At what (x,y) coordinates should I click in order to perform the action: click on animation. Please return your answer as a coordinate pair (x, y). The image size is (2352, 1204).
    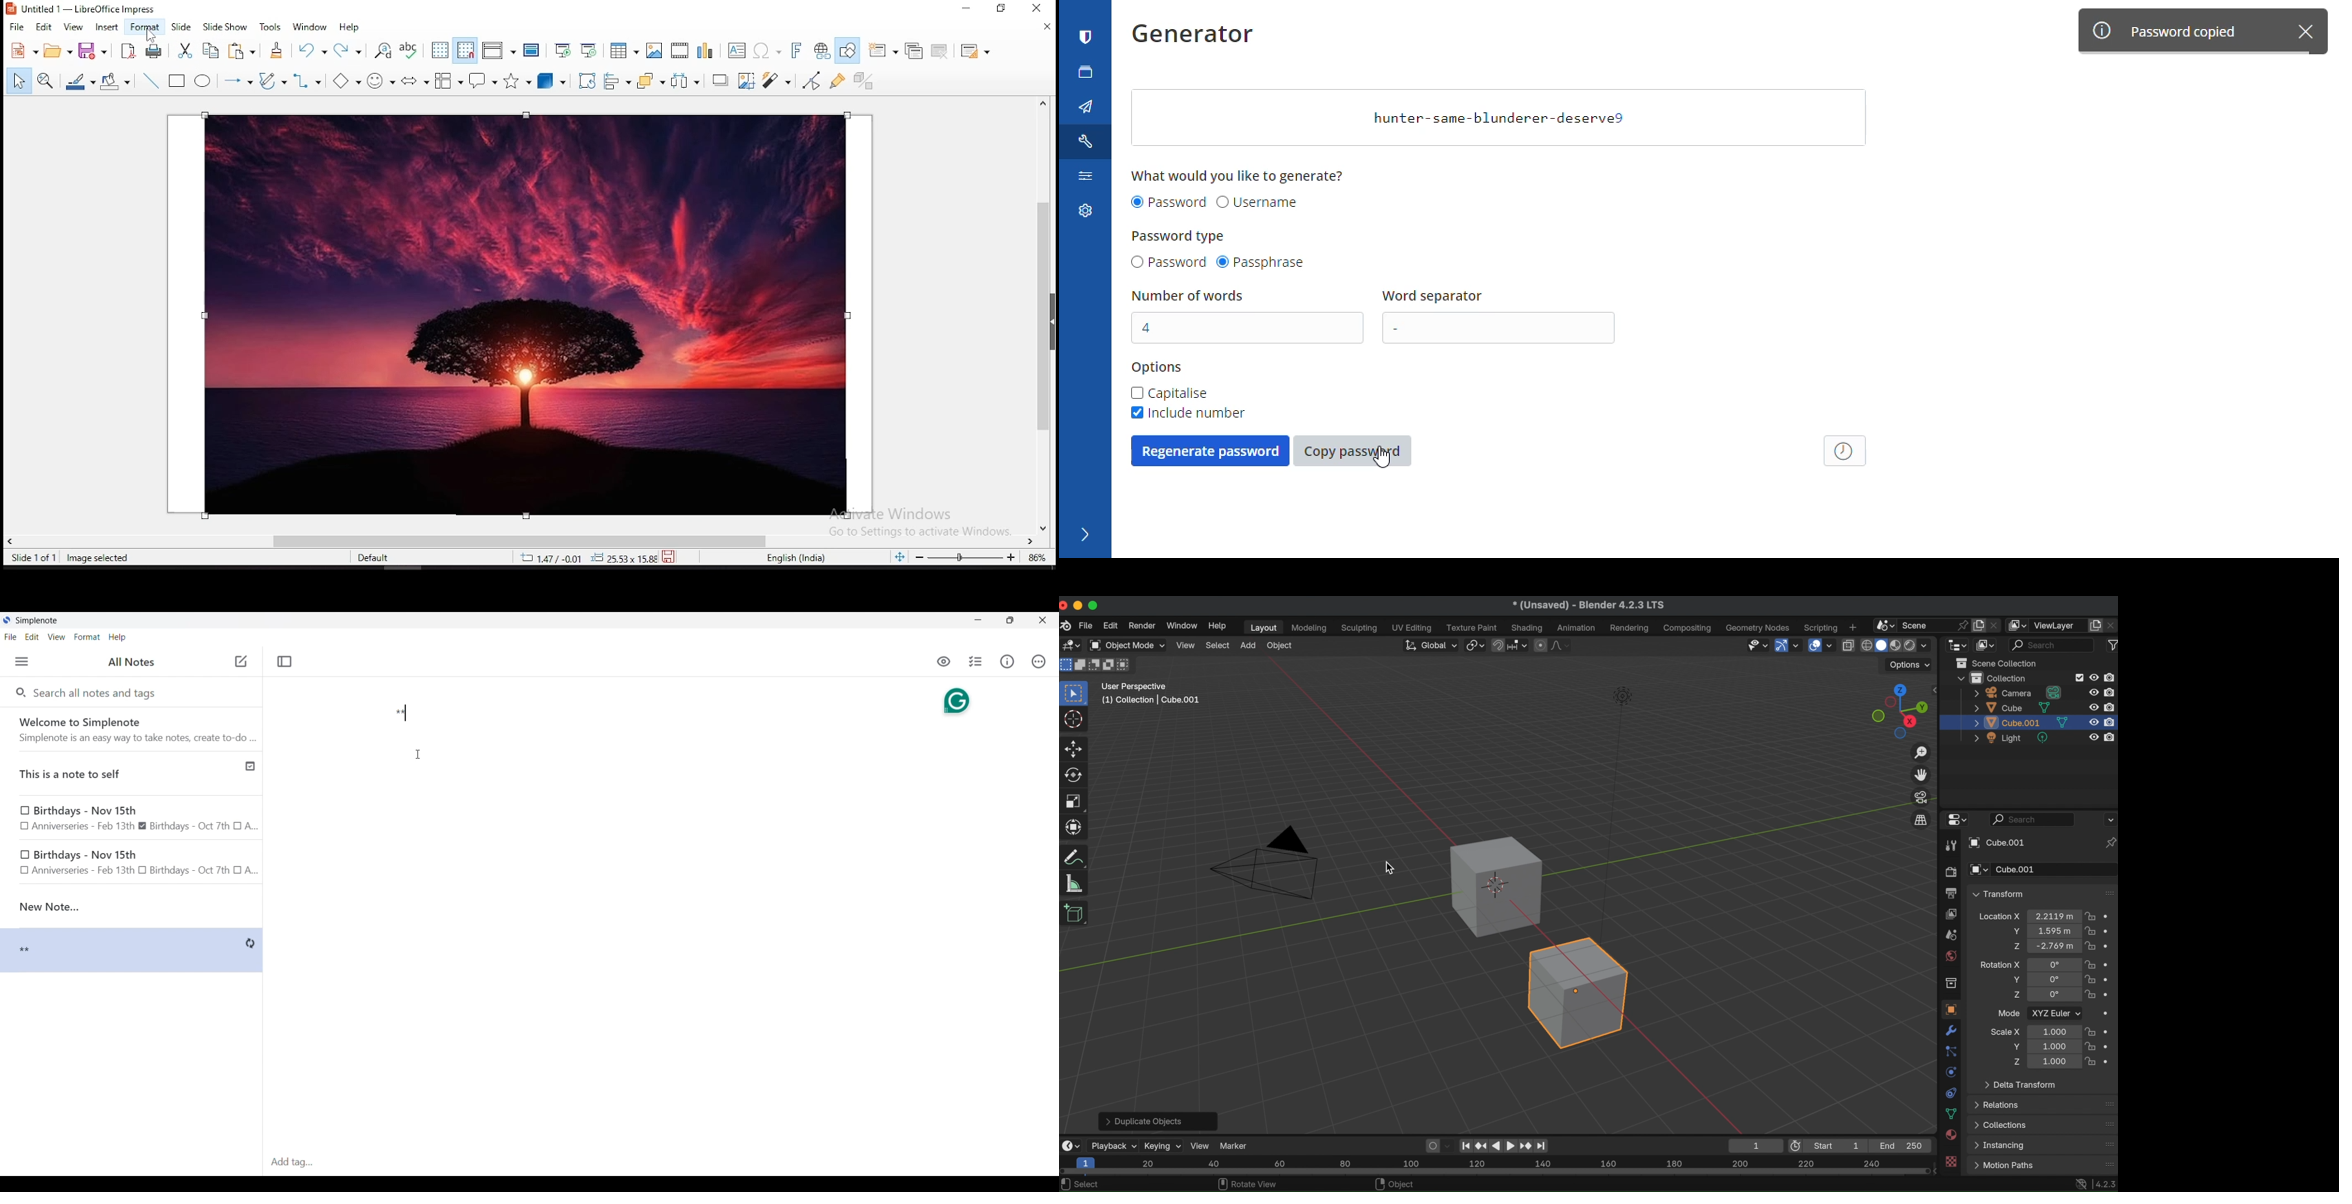
    Looking at the image, I should click on (1578, 628).